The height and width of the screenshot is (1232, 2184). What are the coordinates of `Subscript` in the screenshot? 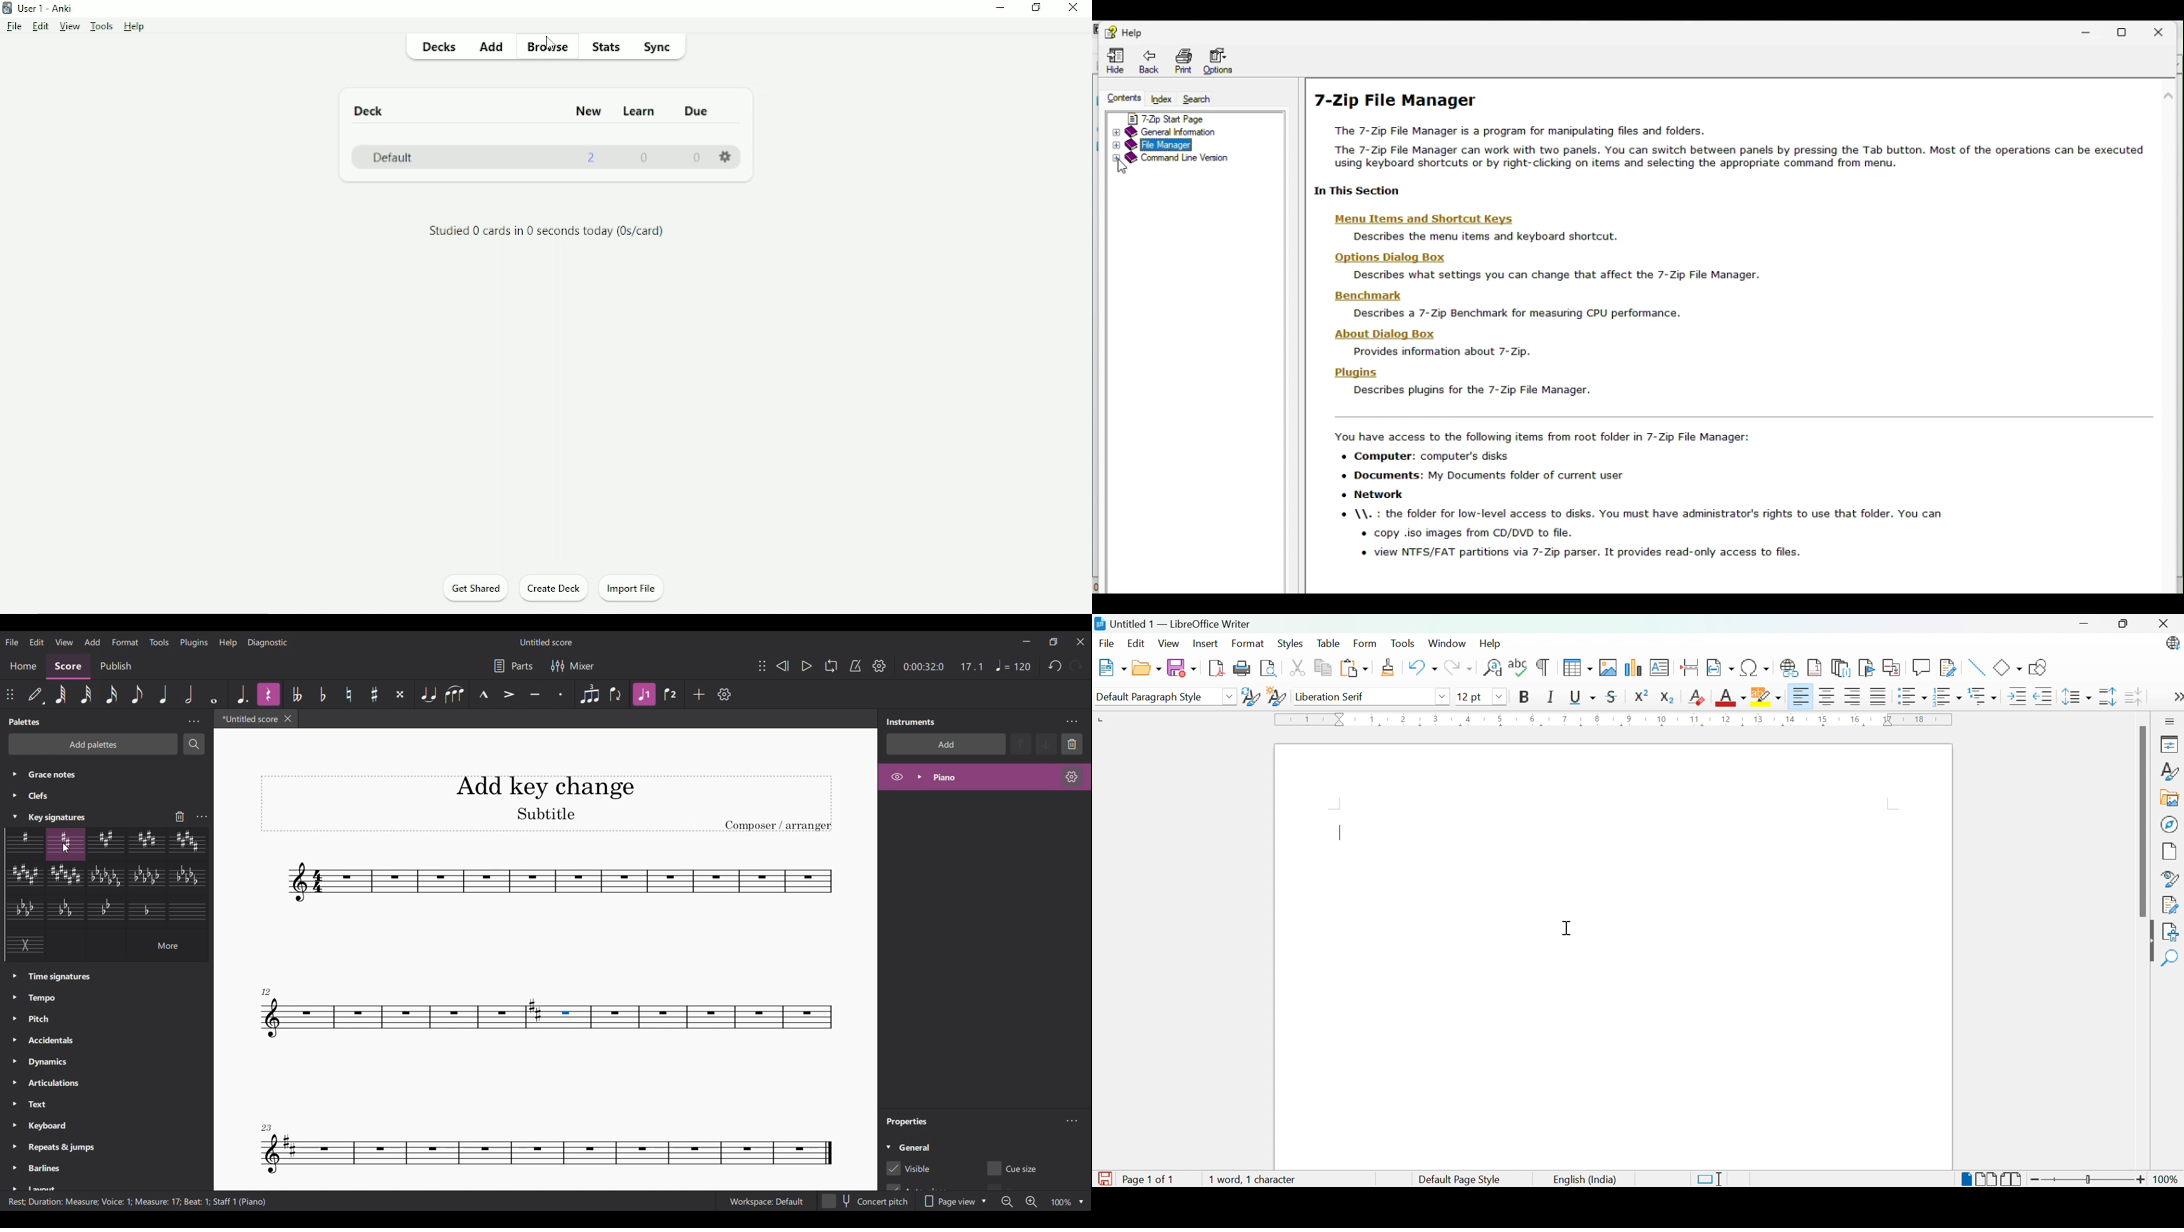 It's located at (1668, 698).